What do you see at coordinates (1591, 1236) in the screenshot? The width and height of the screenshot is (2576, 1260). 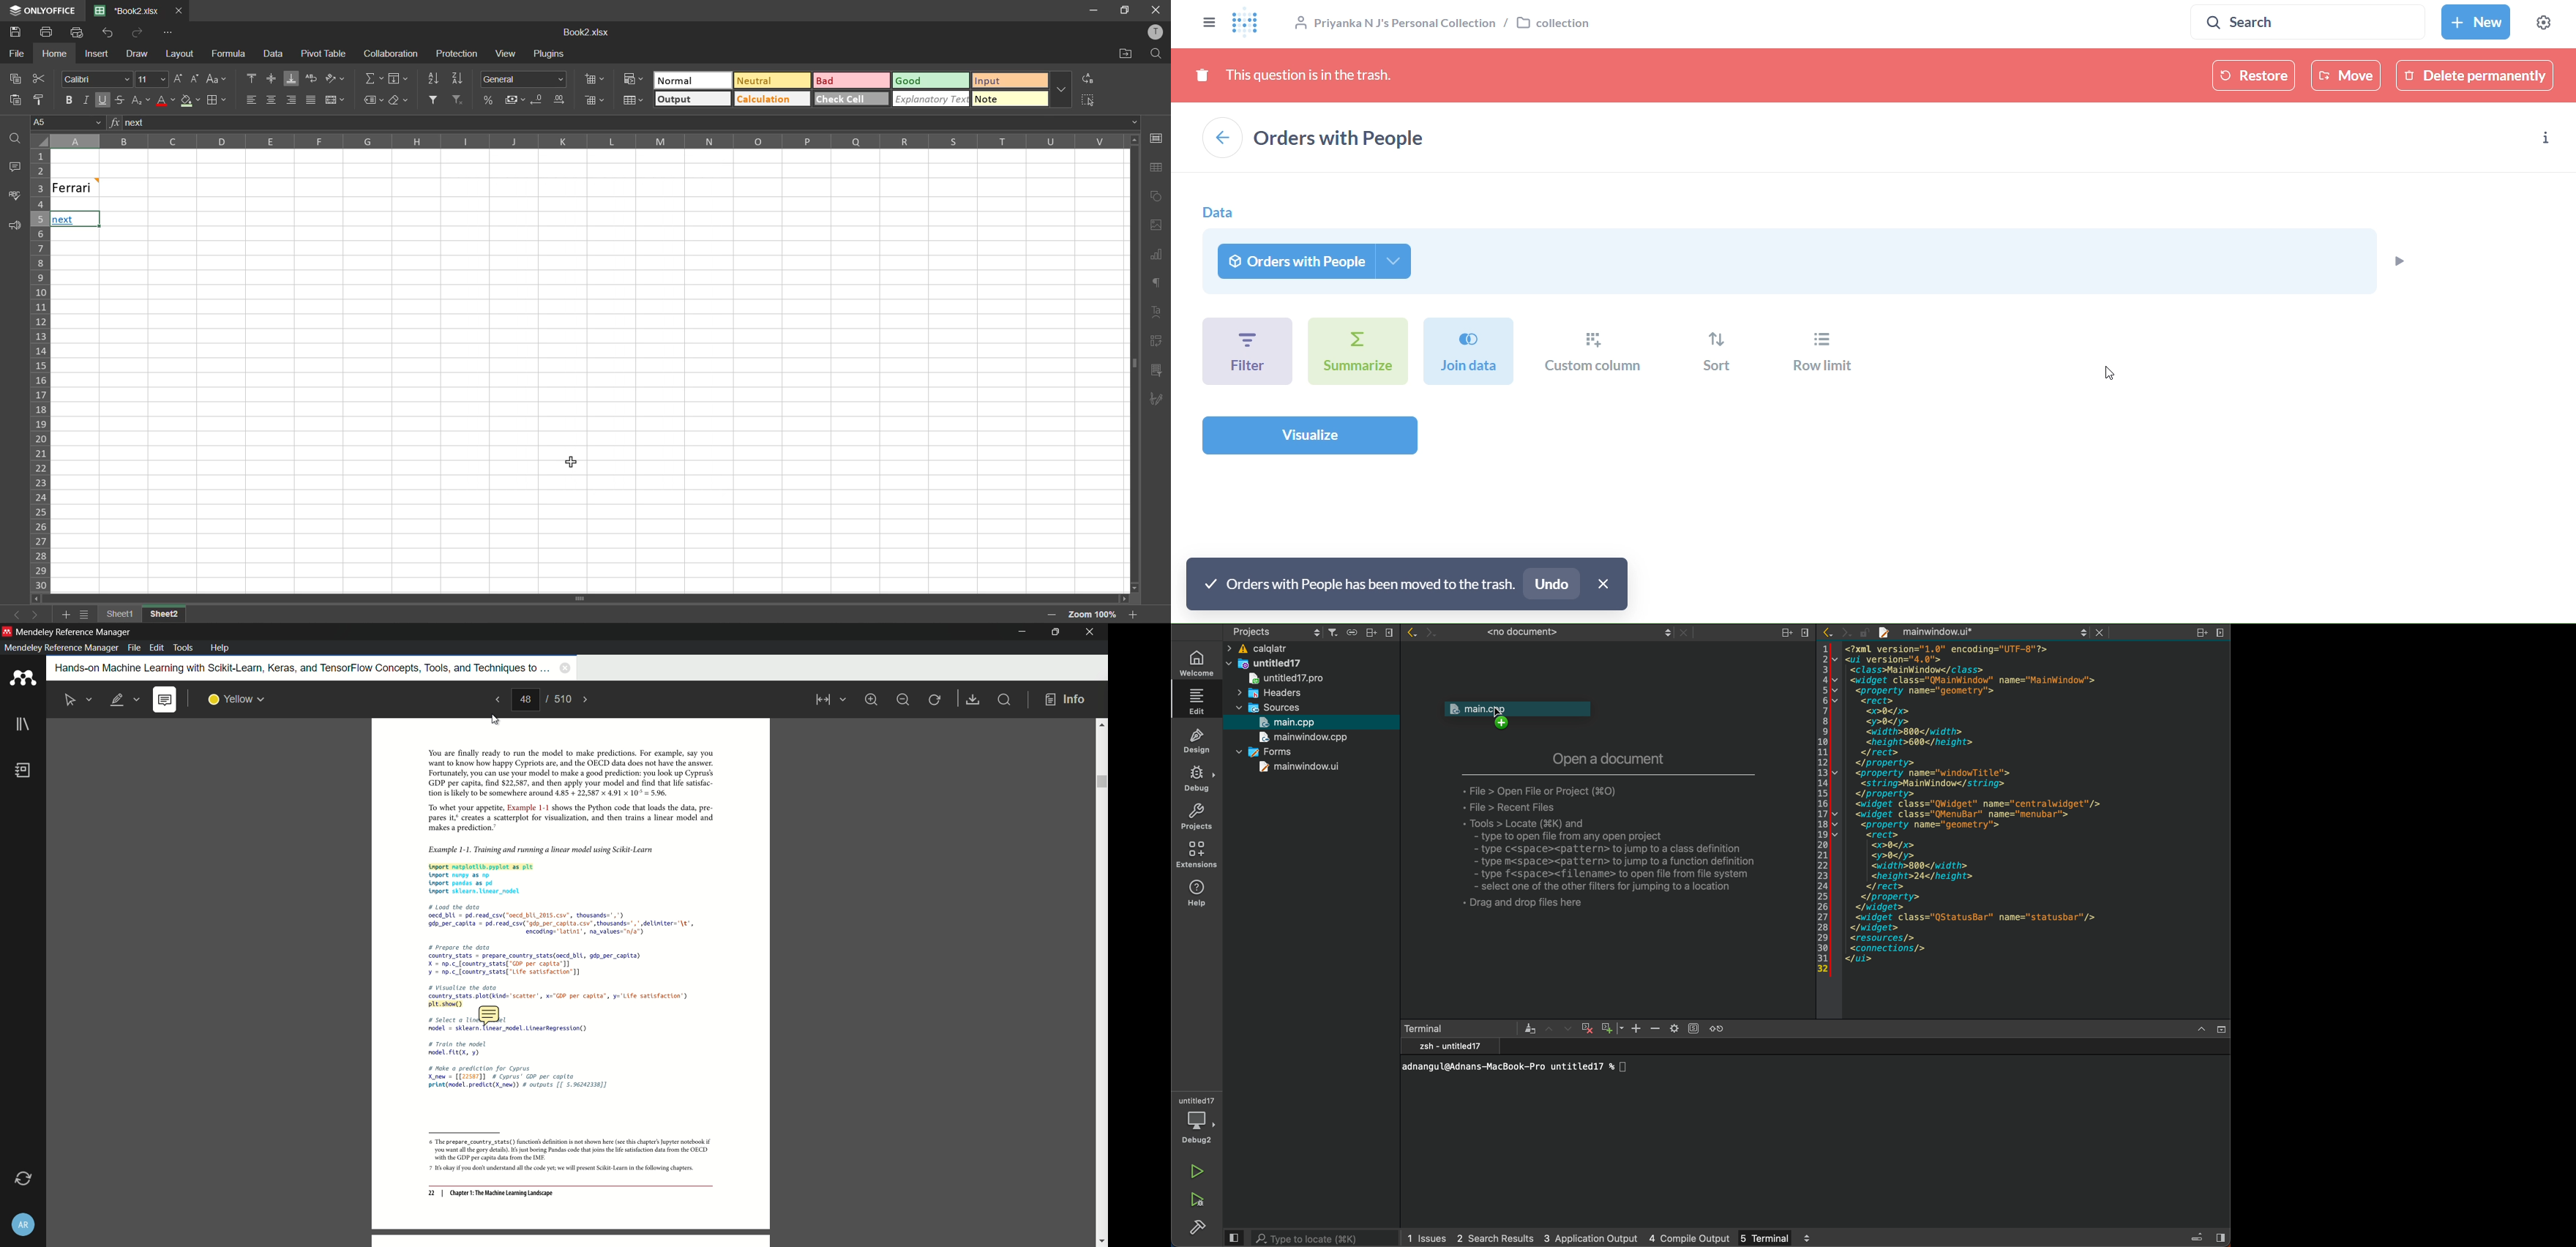 I see `application output` at bounding box center [1591, 1236].